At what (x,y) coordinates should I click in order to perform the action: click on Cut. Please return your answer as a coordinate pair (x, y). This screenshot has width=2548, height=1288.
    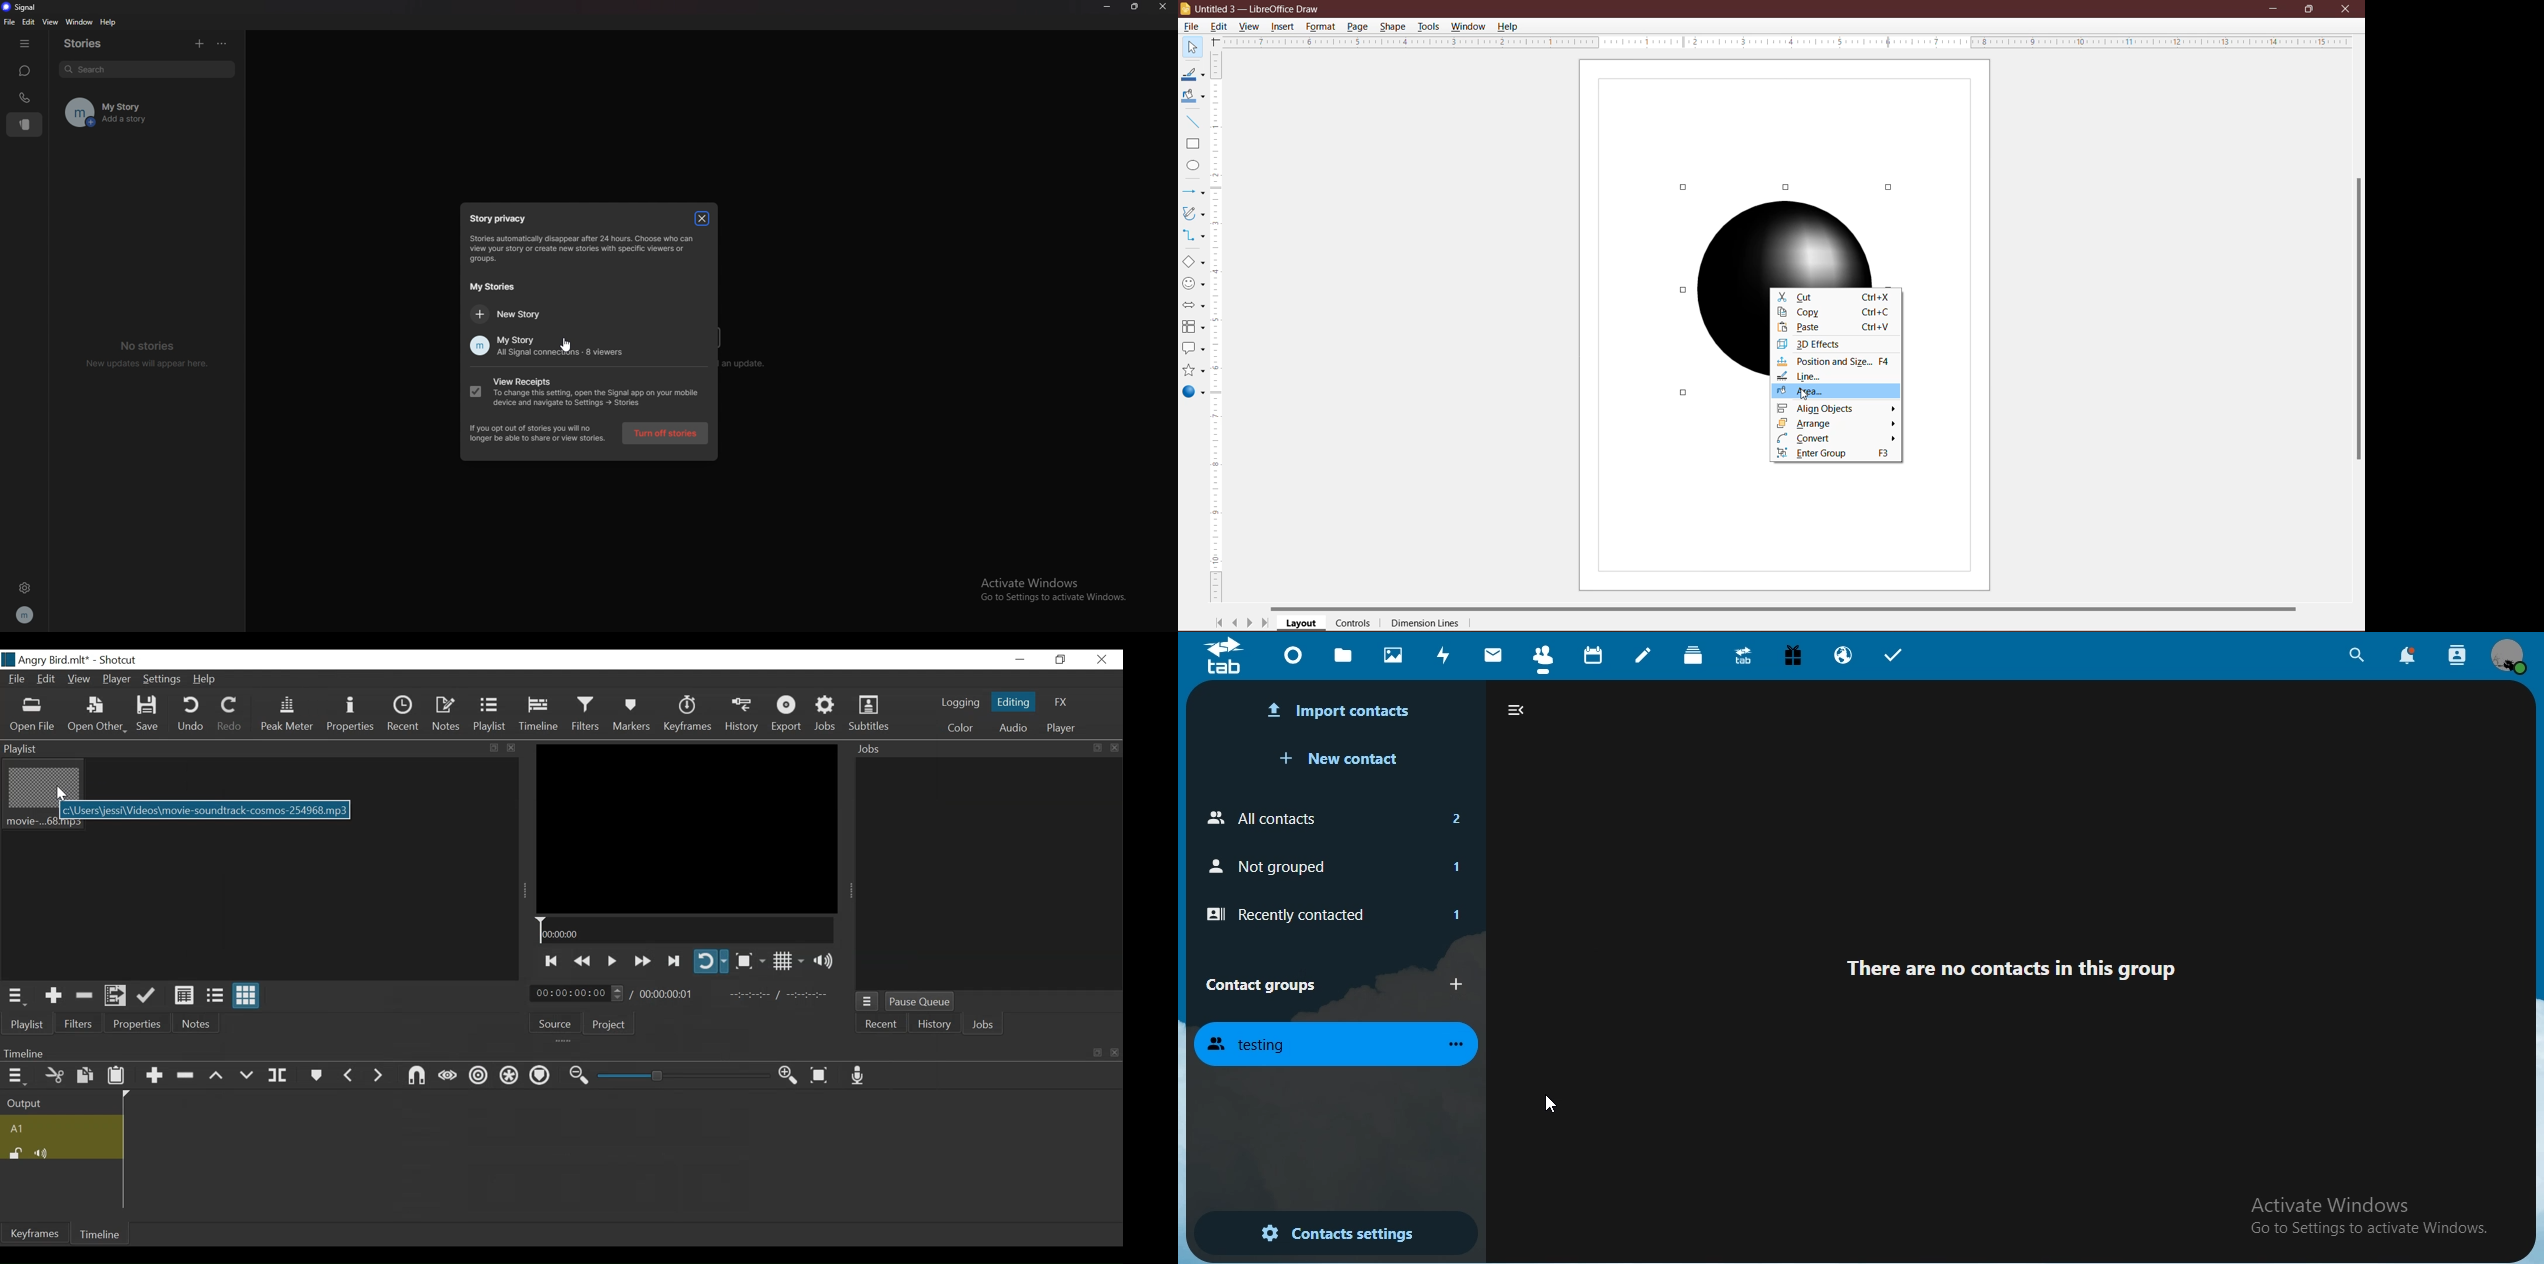
    Looking at the image, I should click on (1835, 297).